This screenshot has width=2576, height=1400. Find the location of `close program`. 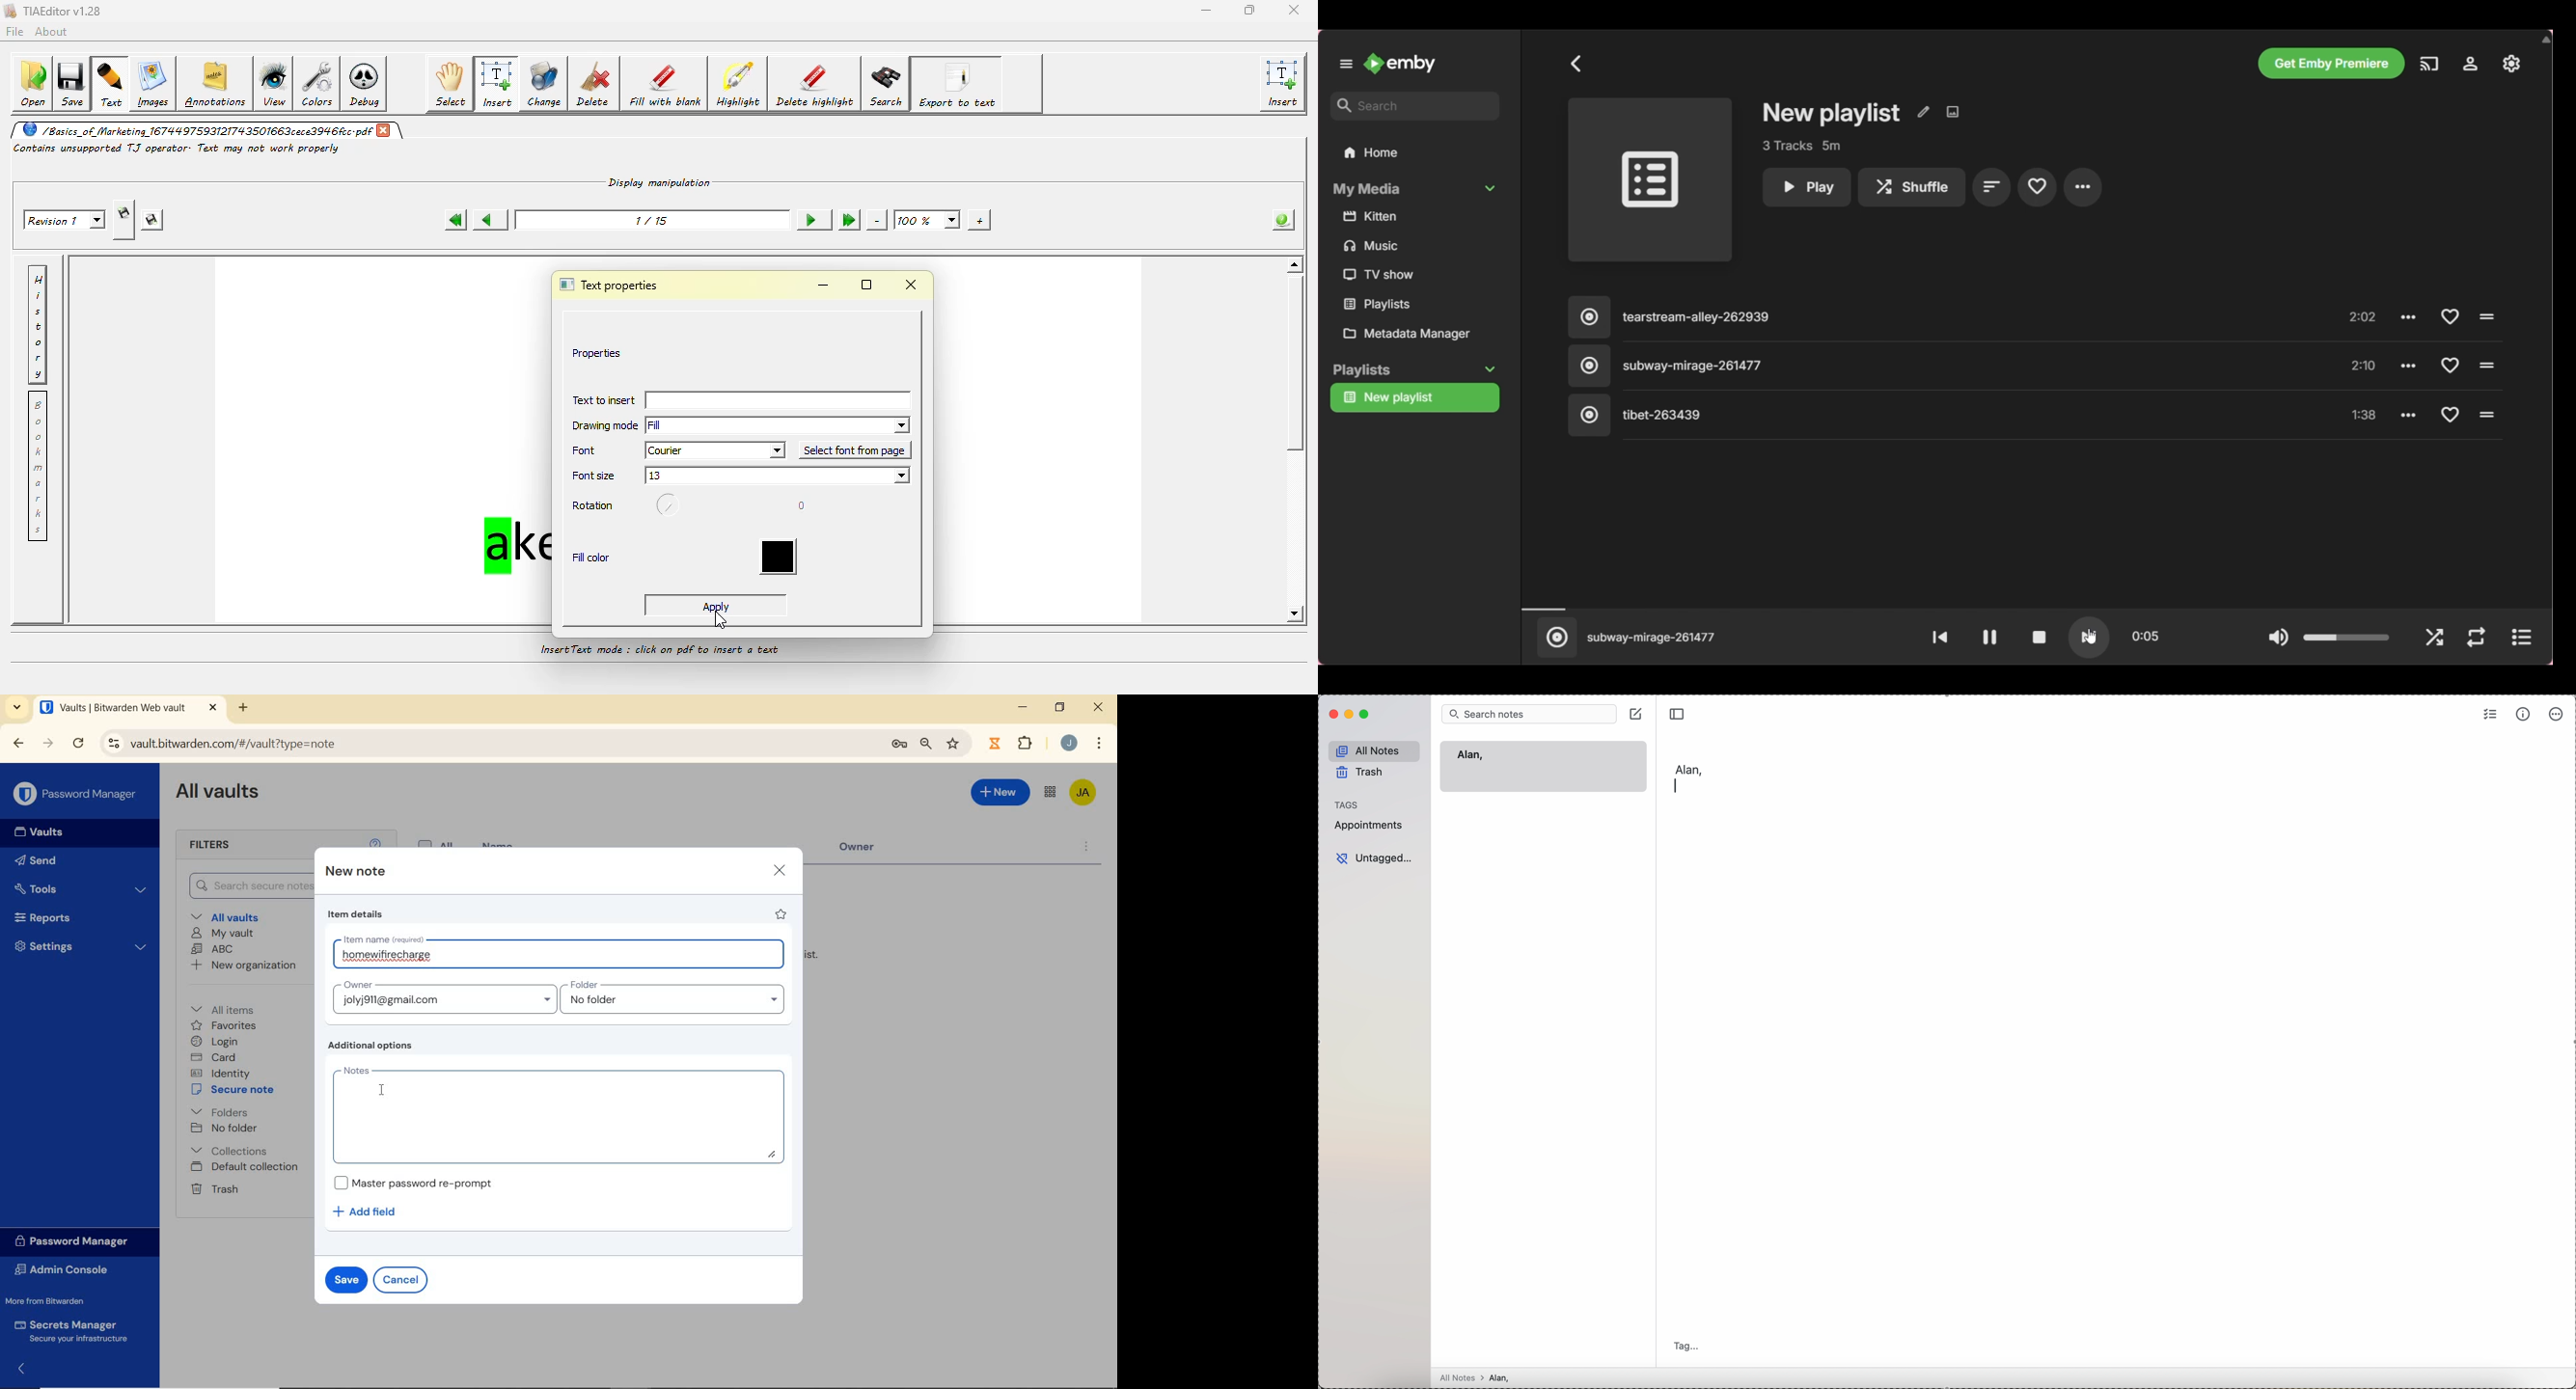

close program is located at coordinates (1332, 714).